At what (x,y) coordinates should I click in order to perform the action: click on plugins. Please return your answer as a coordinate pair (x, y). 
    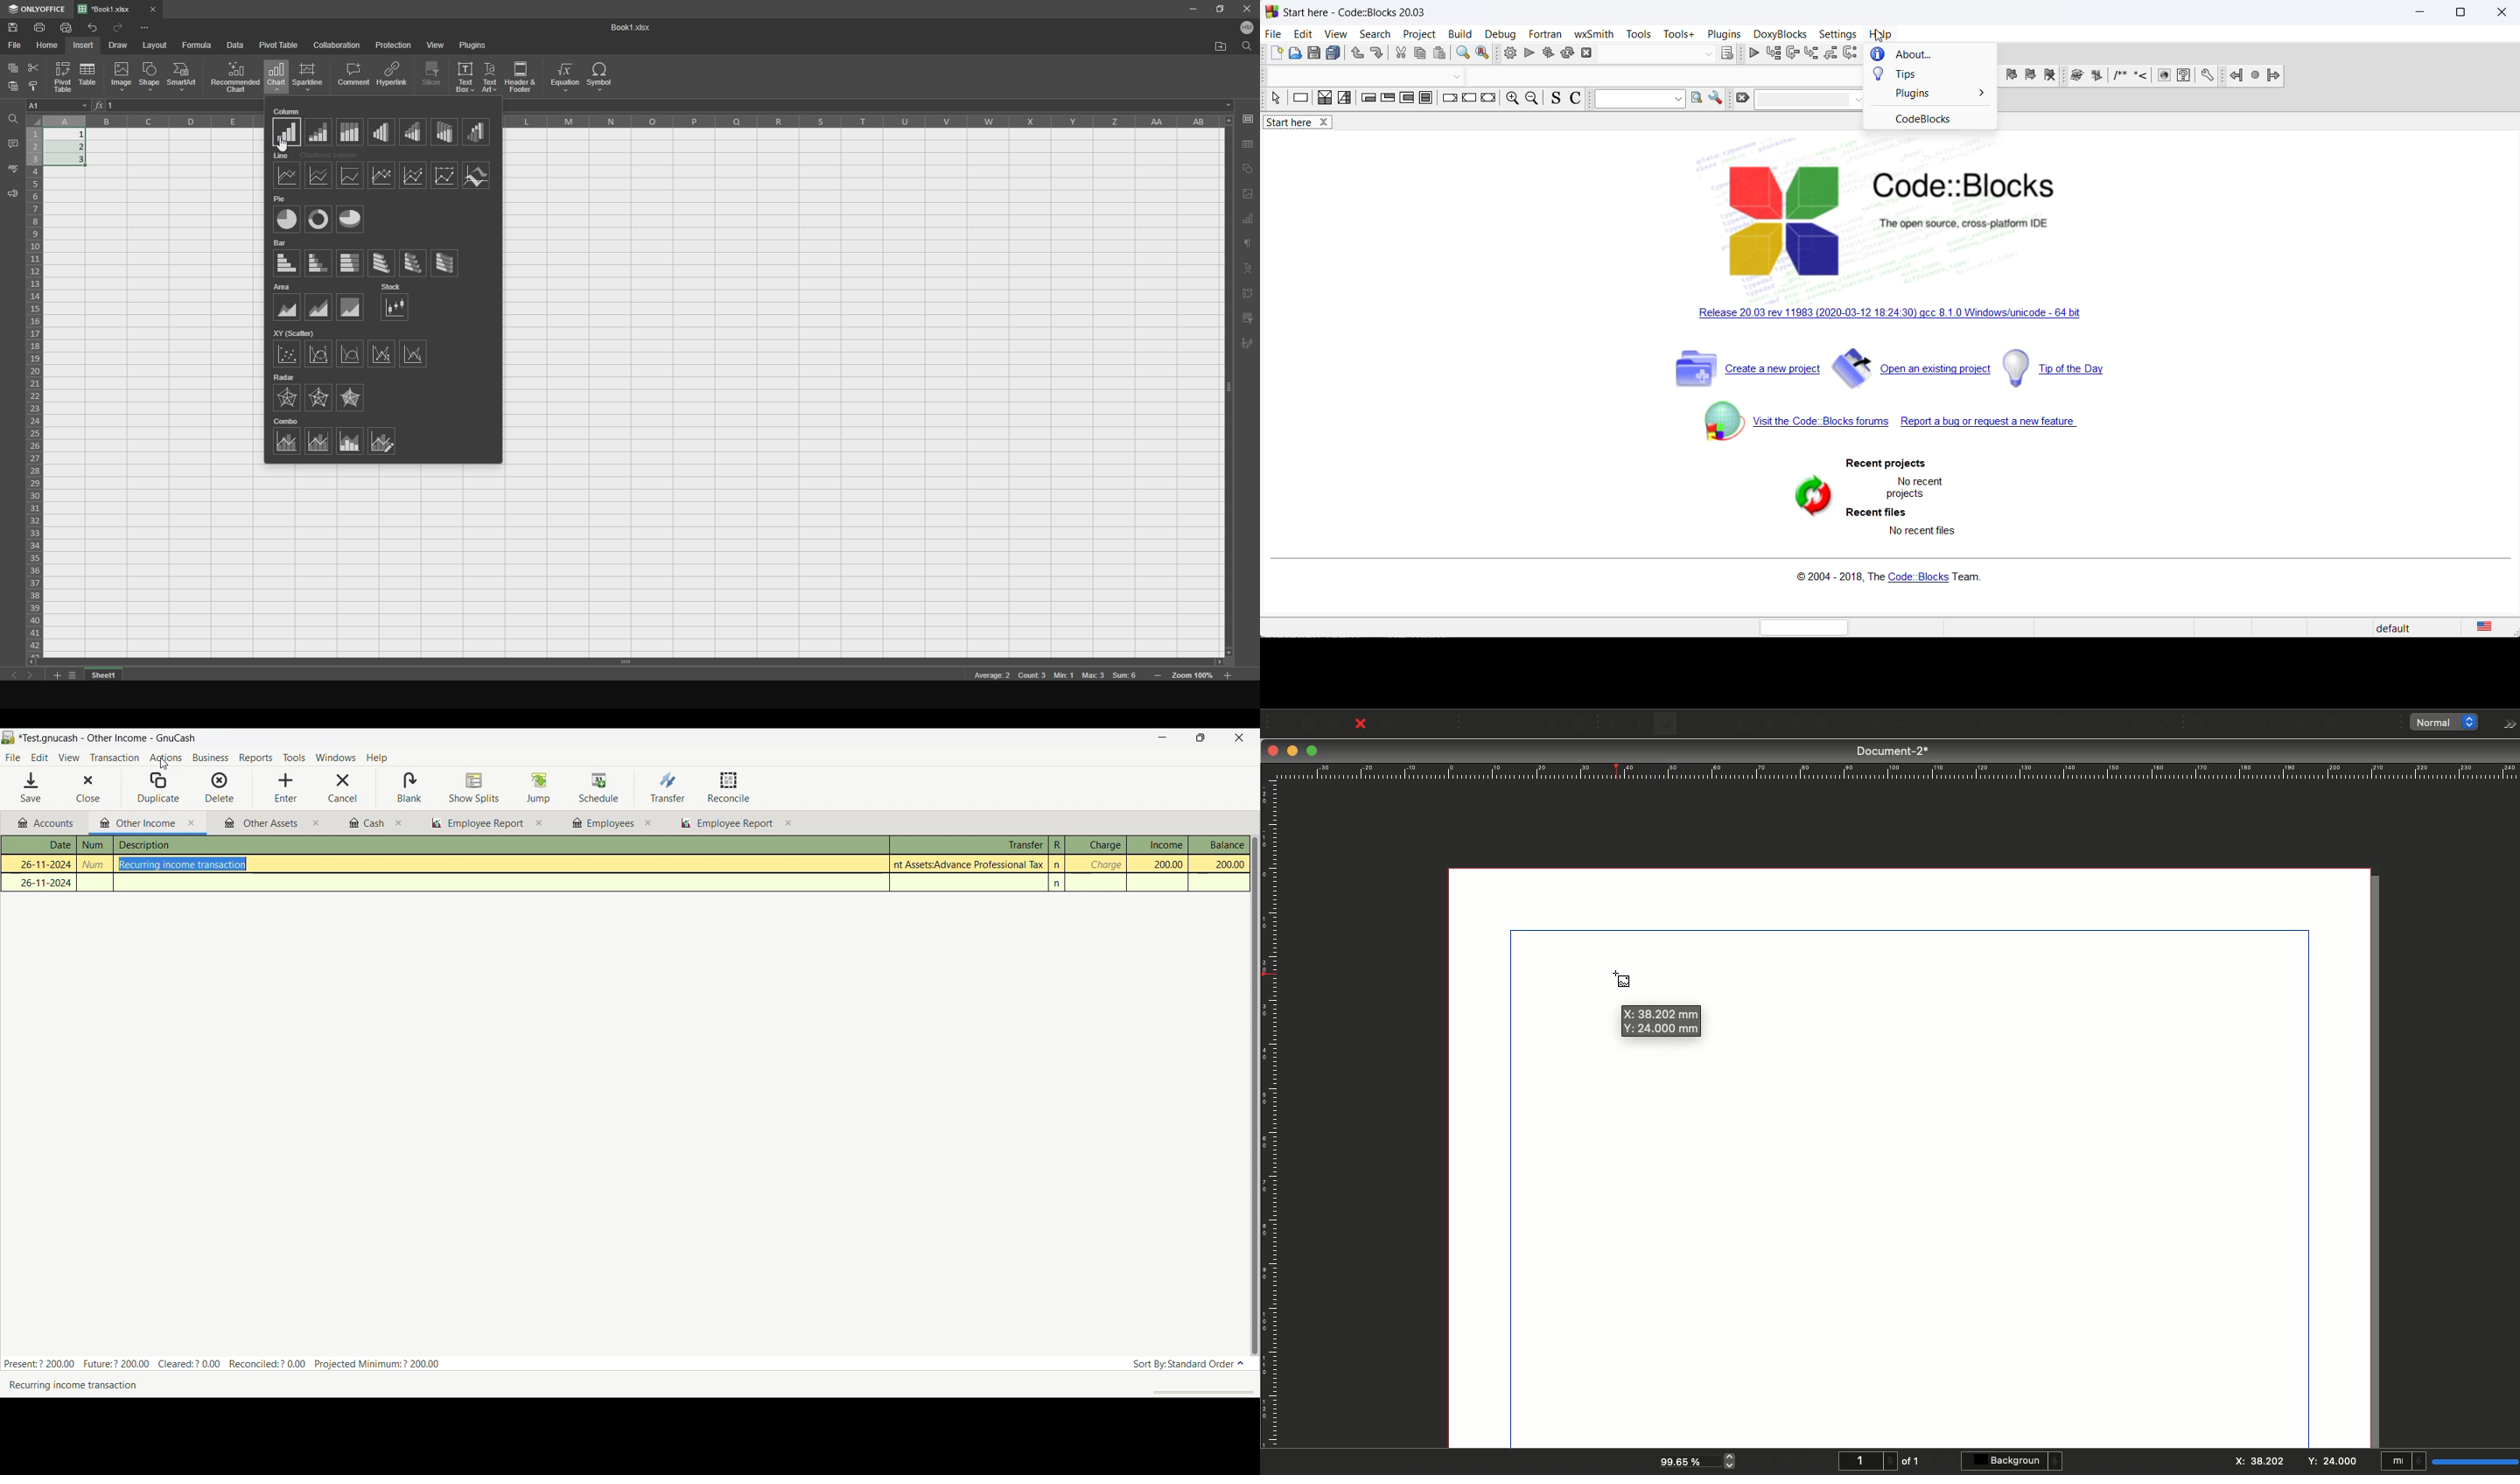
    Looking at the image, I should click on (1723, 33).